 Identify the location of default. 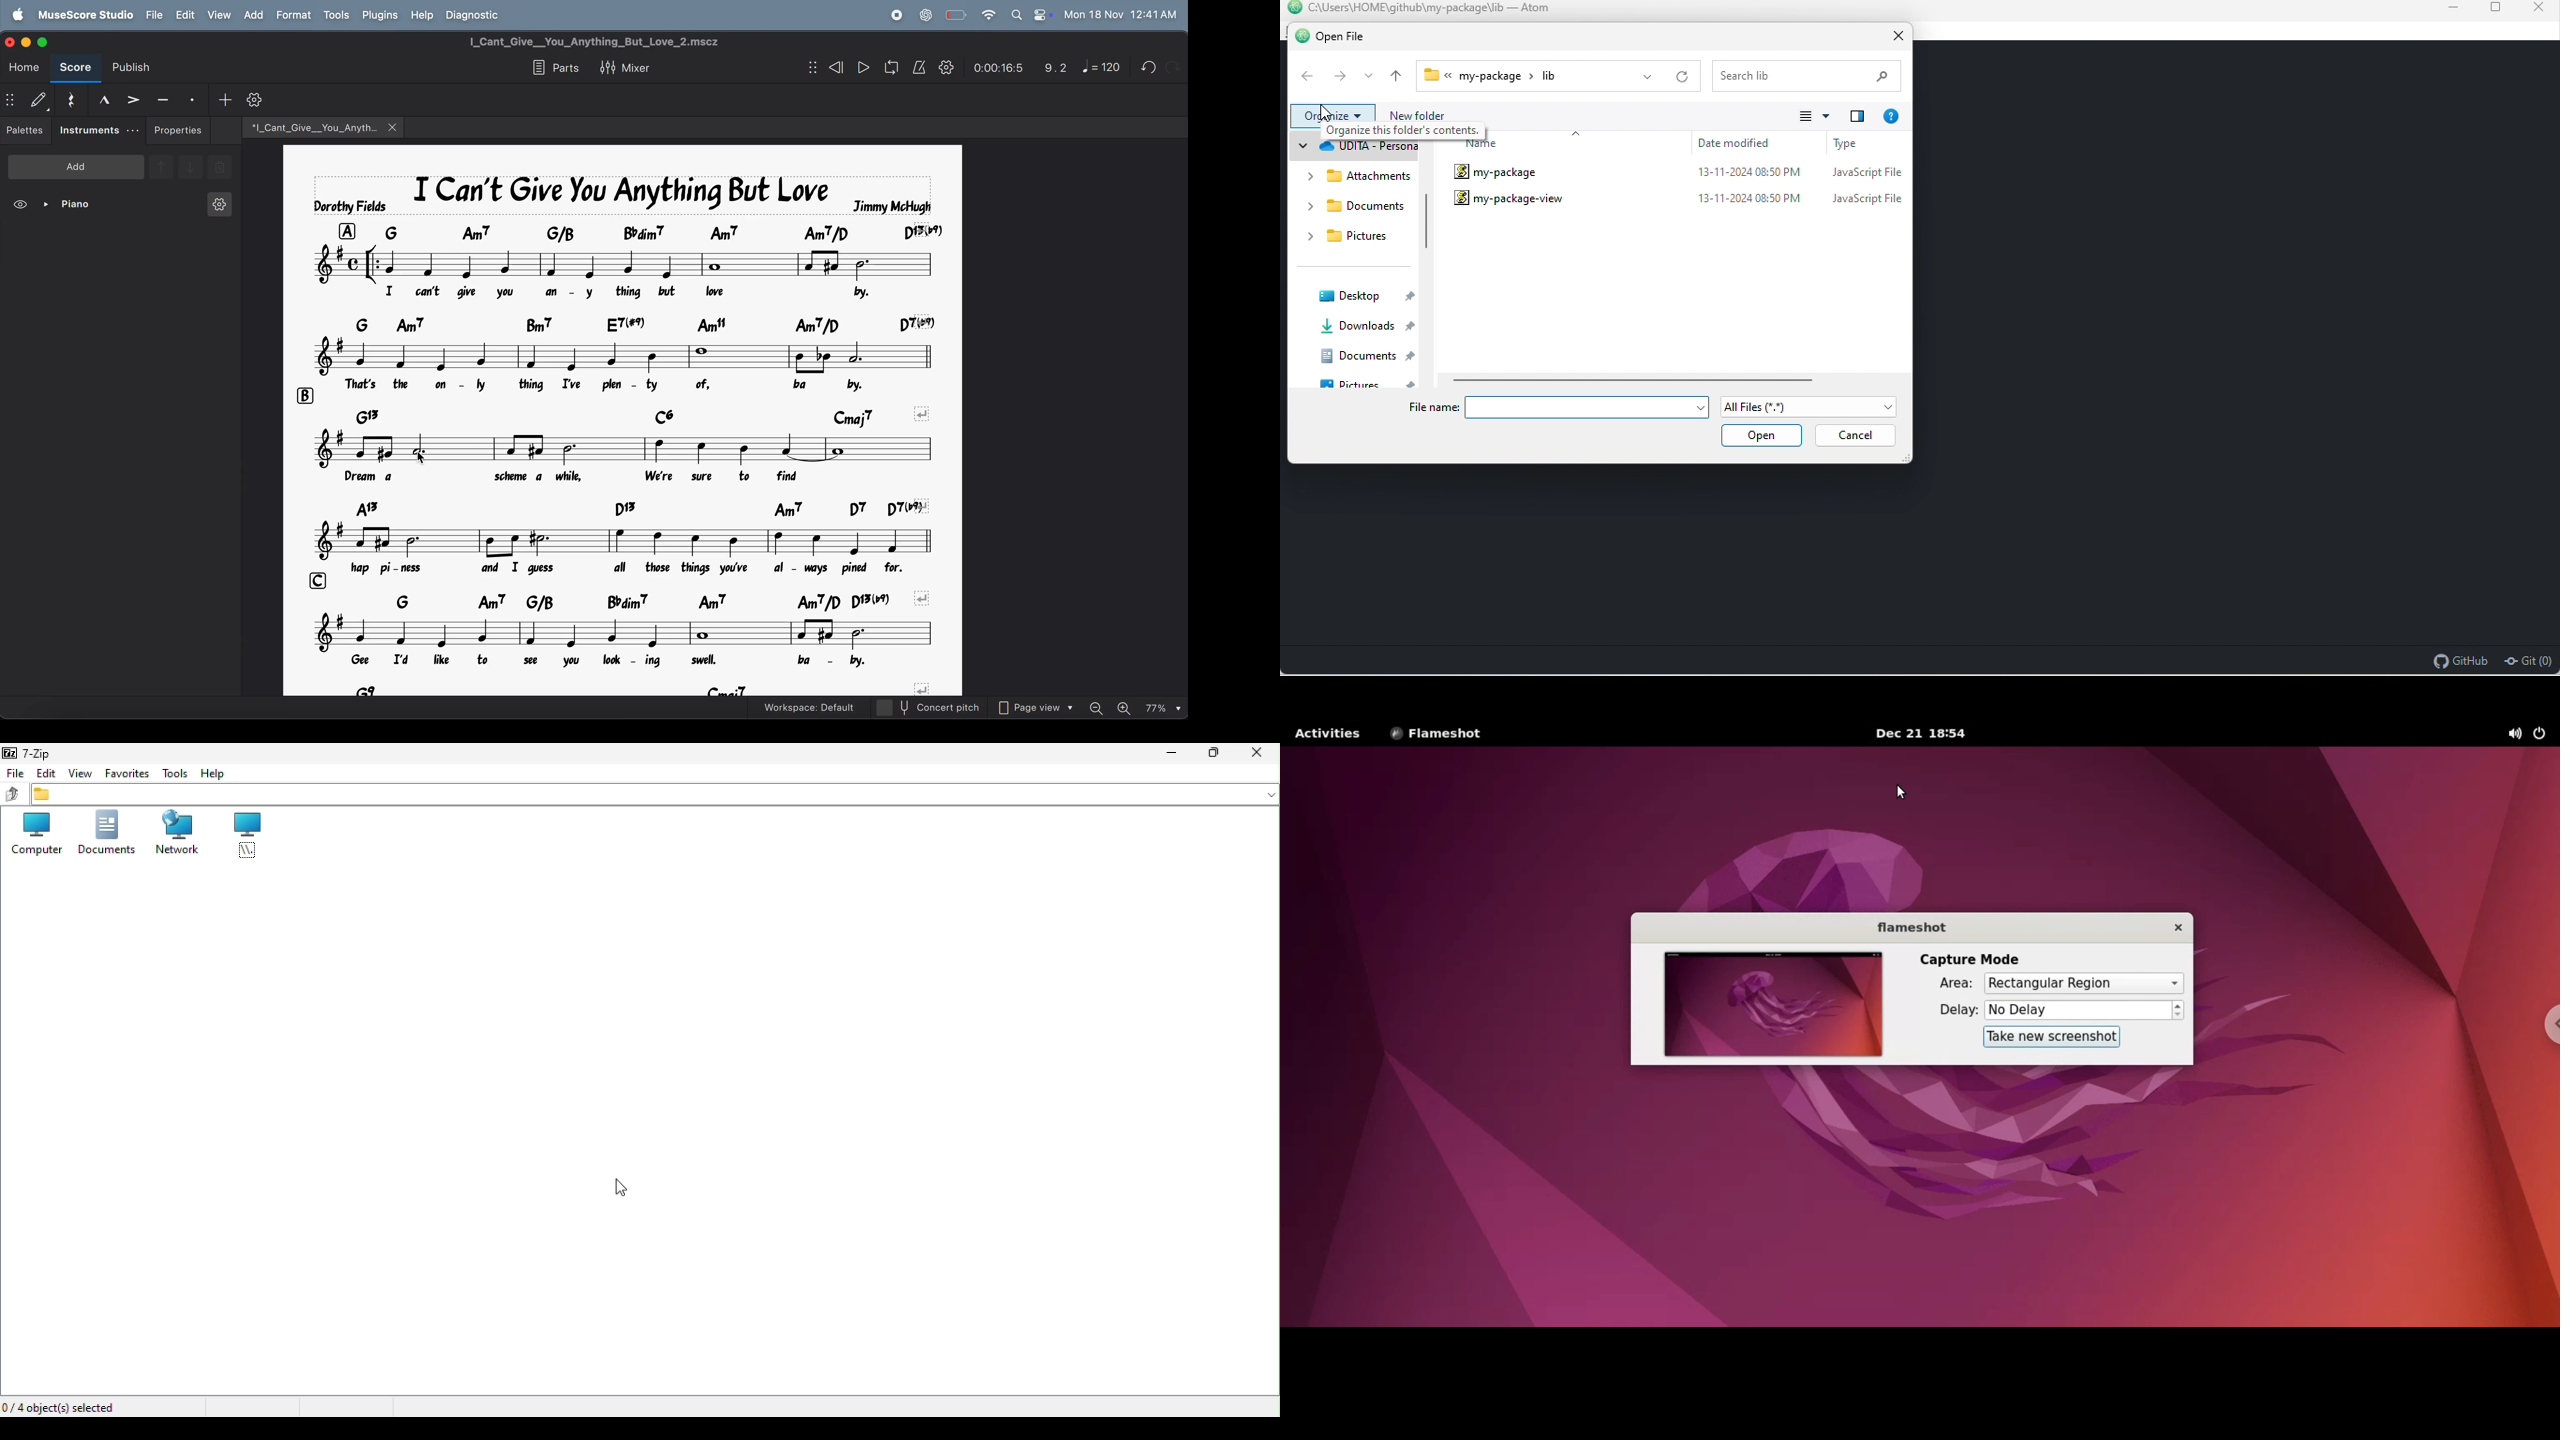
(41, 99).